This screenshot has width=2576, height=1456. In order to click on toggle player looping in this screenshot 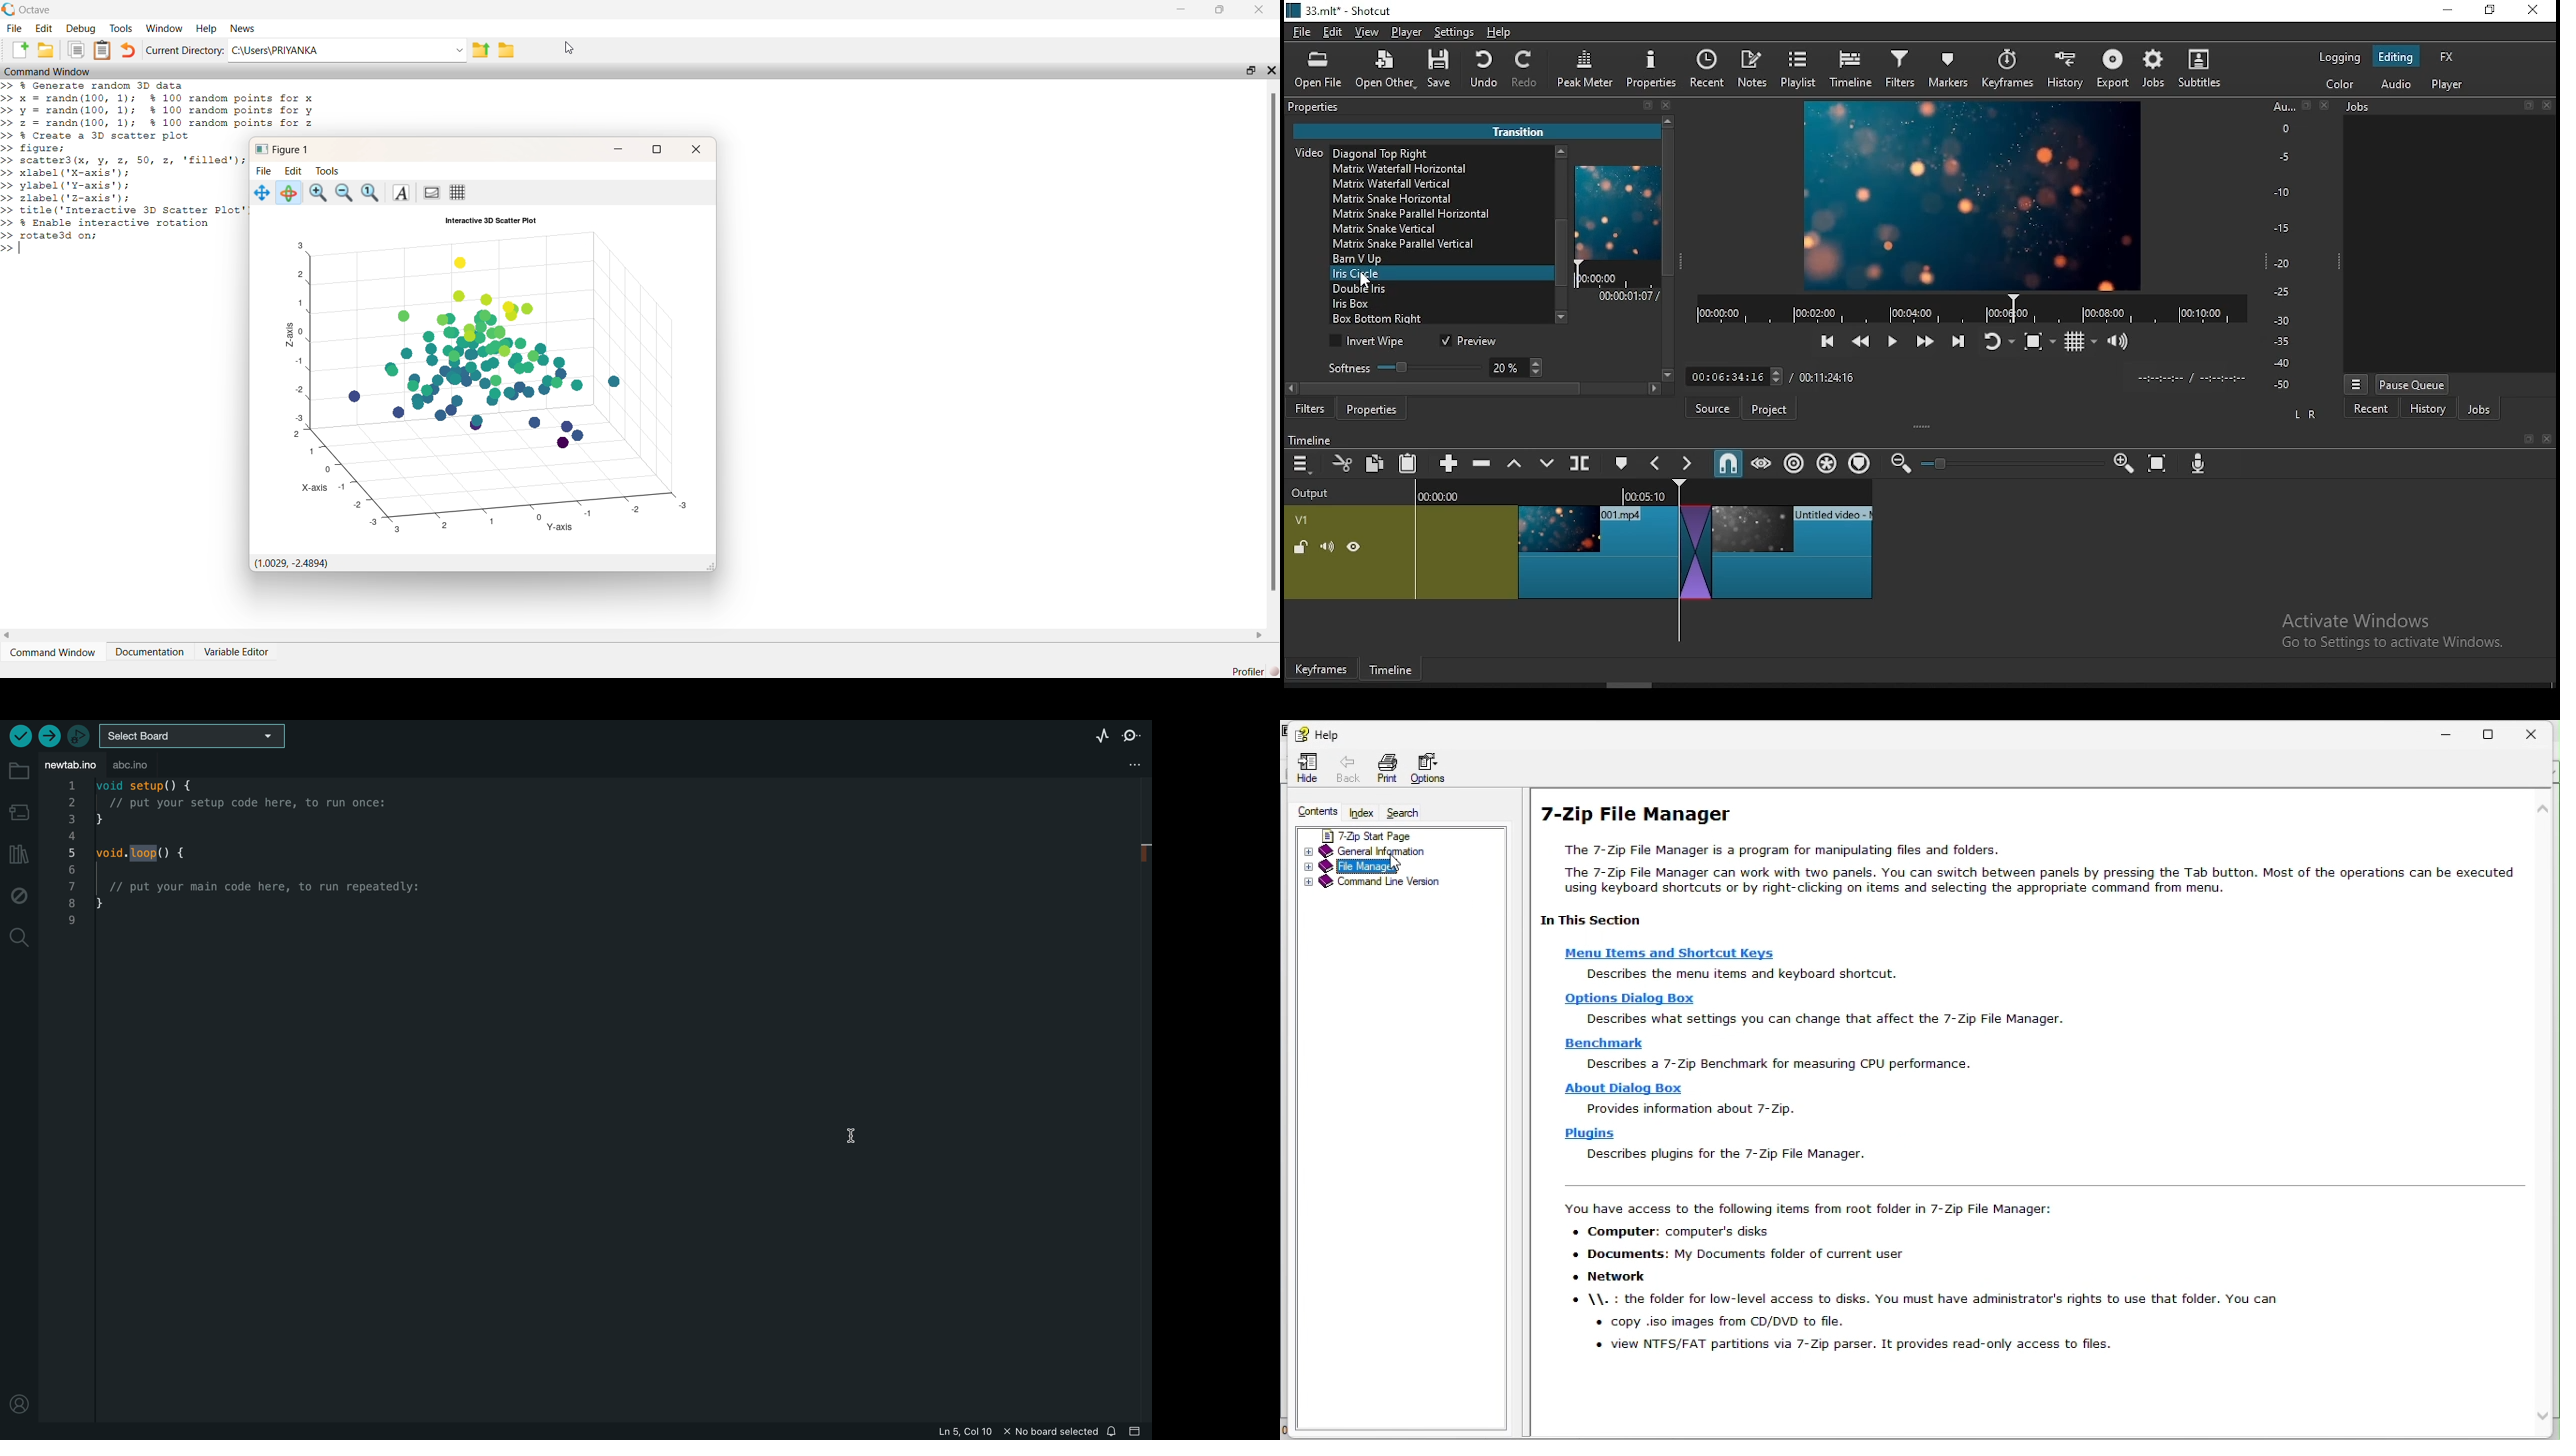, I will do `click(1996, 343)`.